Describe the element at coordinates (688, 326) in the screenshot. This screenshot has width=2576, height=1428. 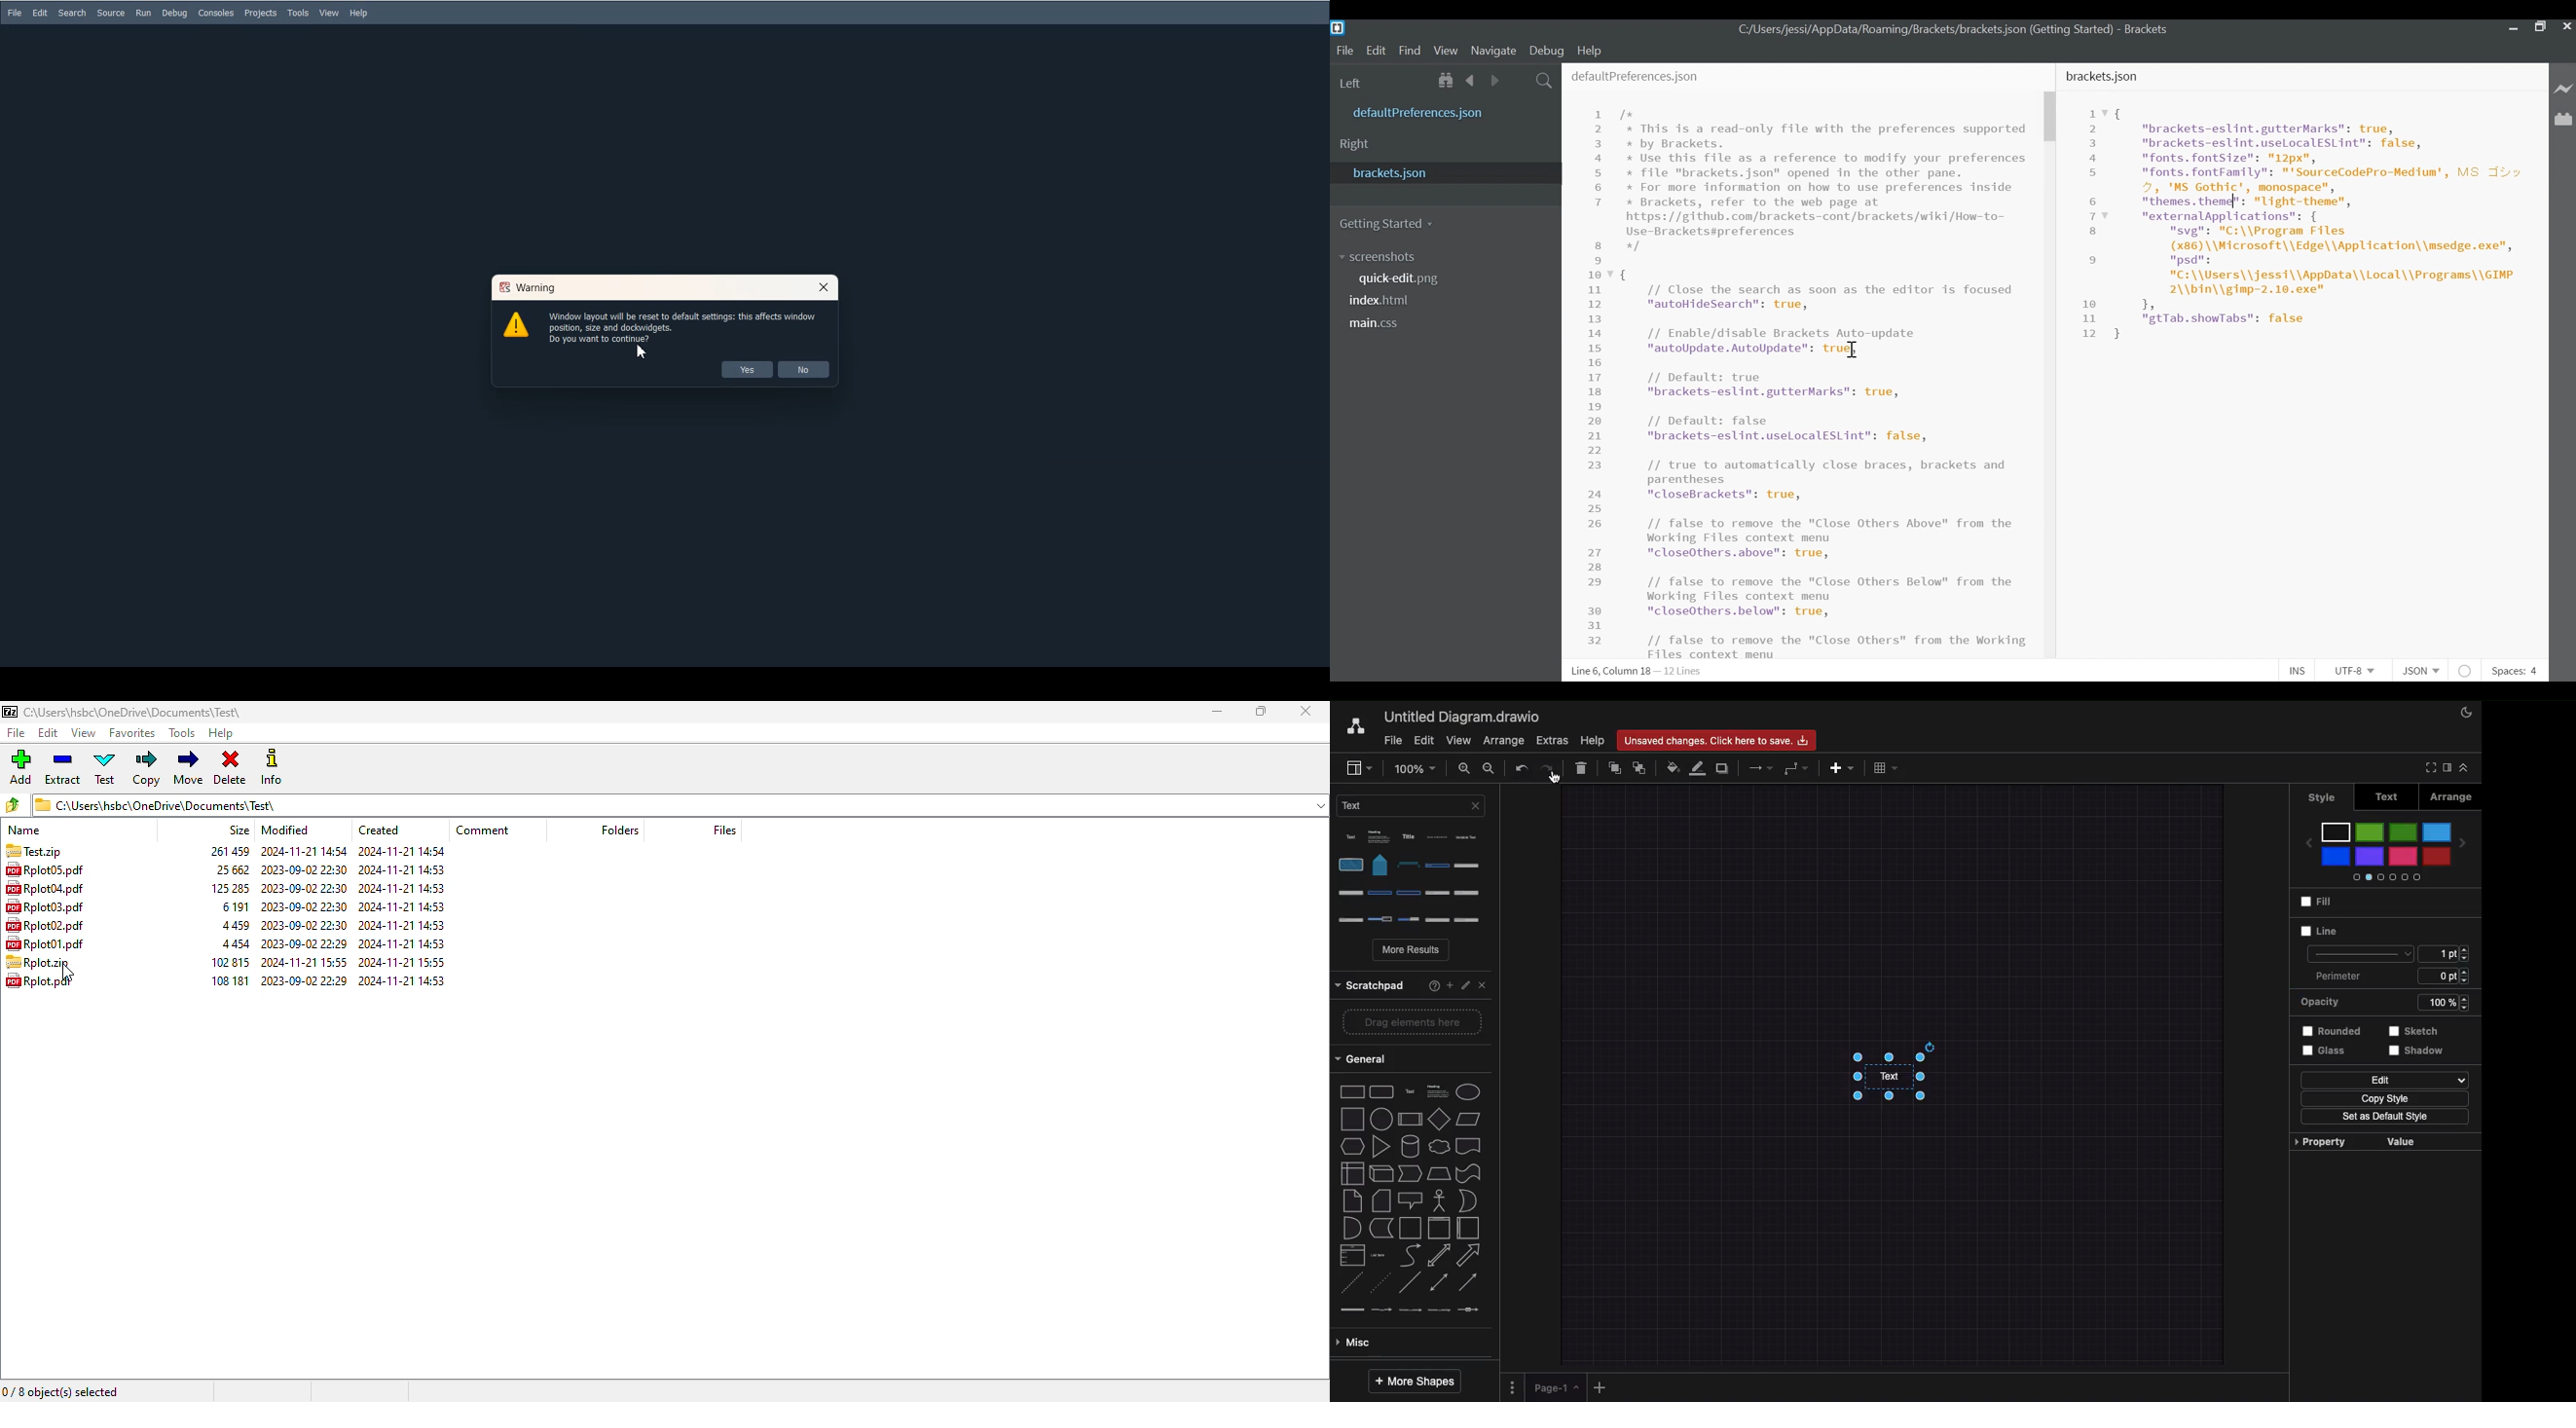
I see `‘Window layout will be reset to default settings: this affects window
position, size and dockwidgets.
Do you want to continue?` at that location.